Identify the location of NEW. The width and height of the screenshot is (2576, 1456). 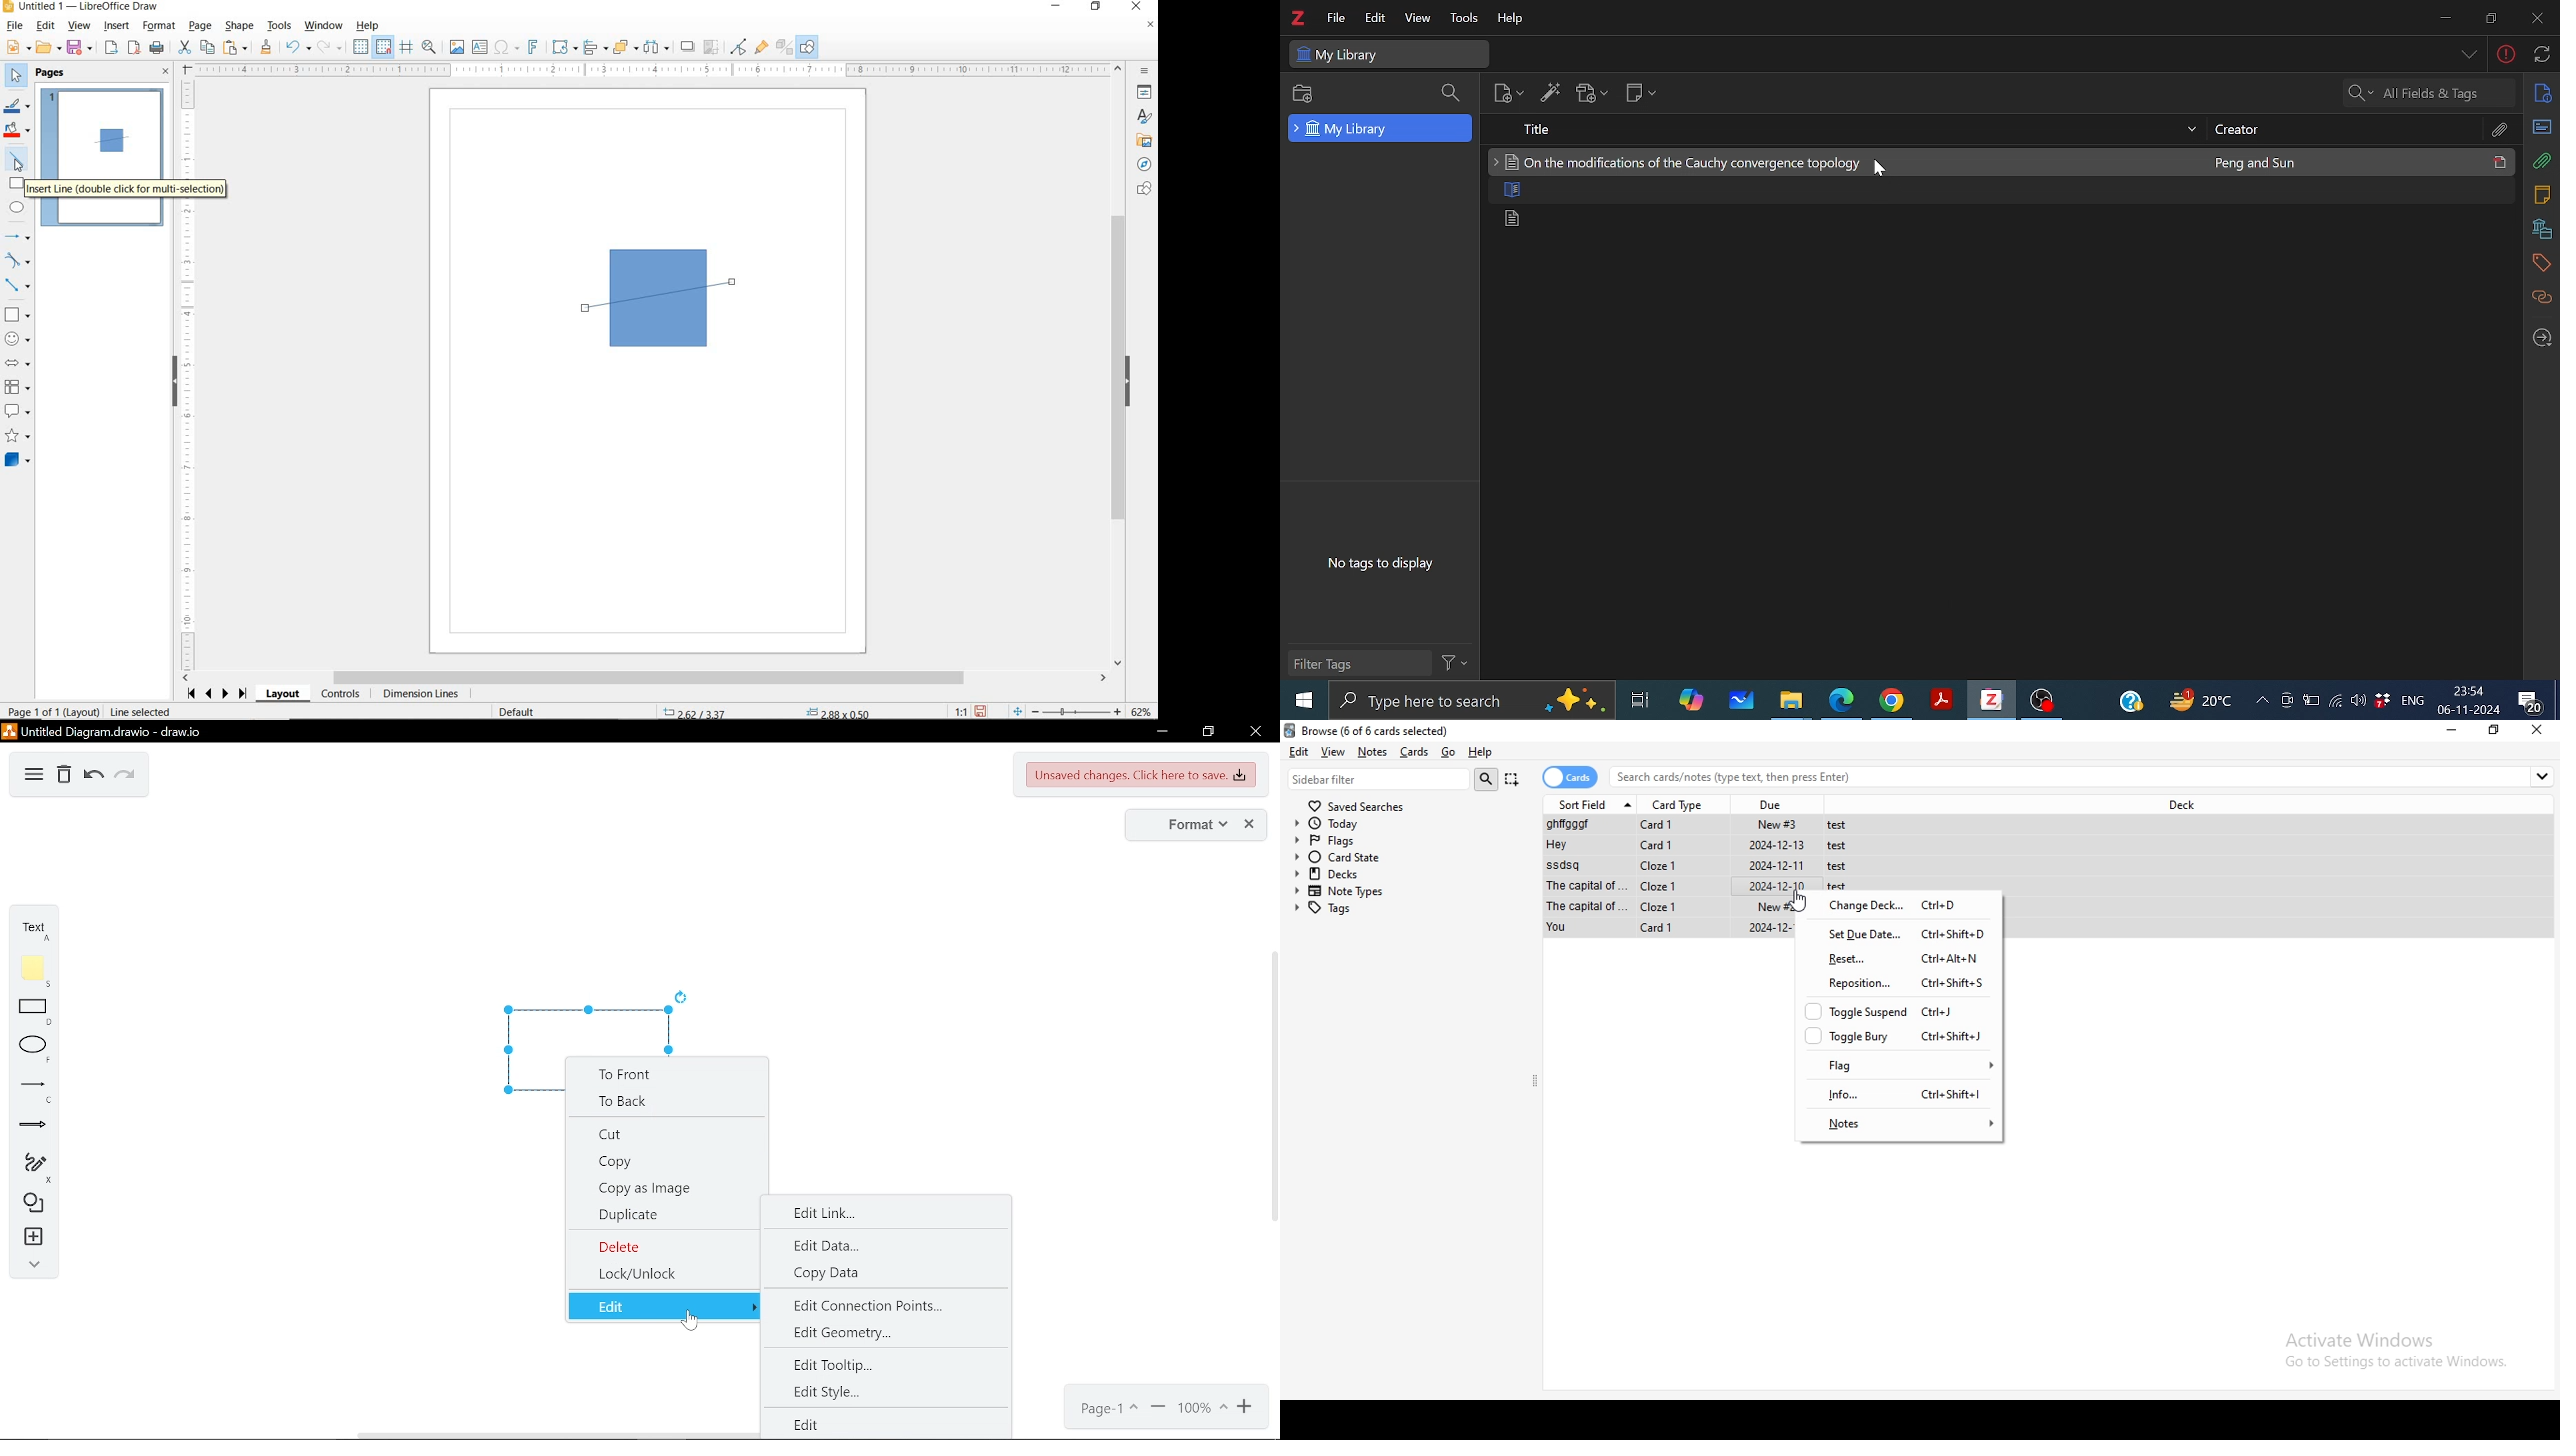
(17, 48).